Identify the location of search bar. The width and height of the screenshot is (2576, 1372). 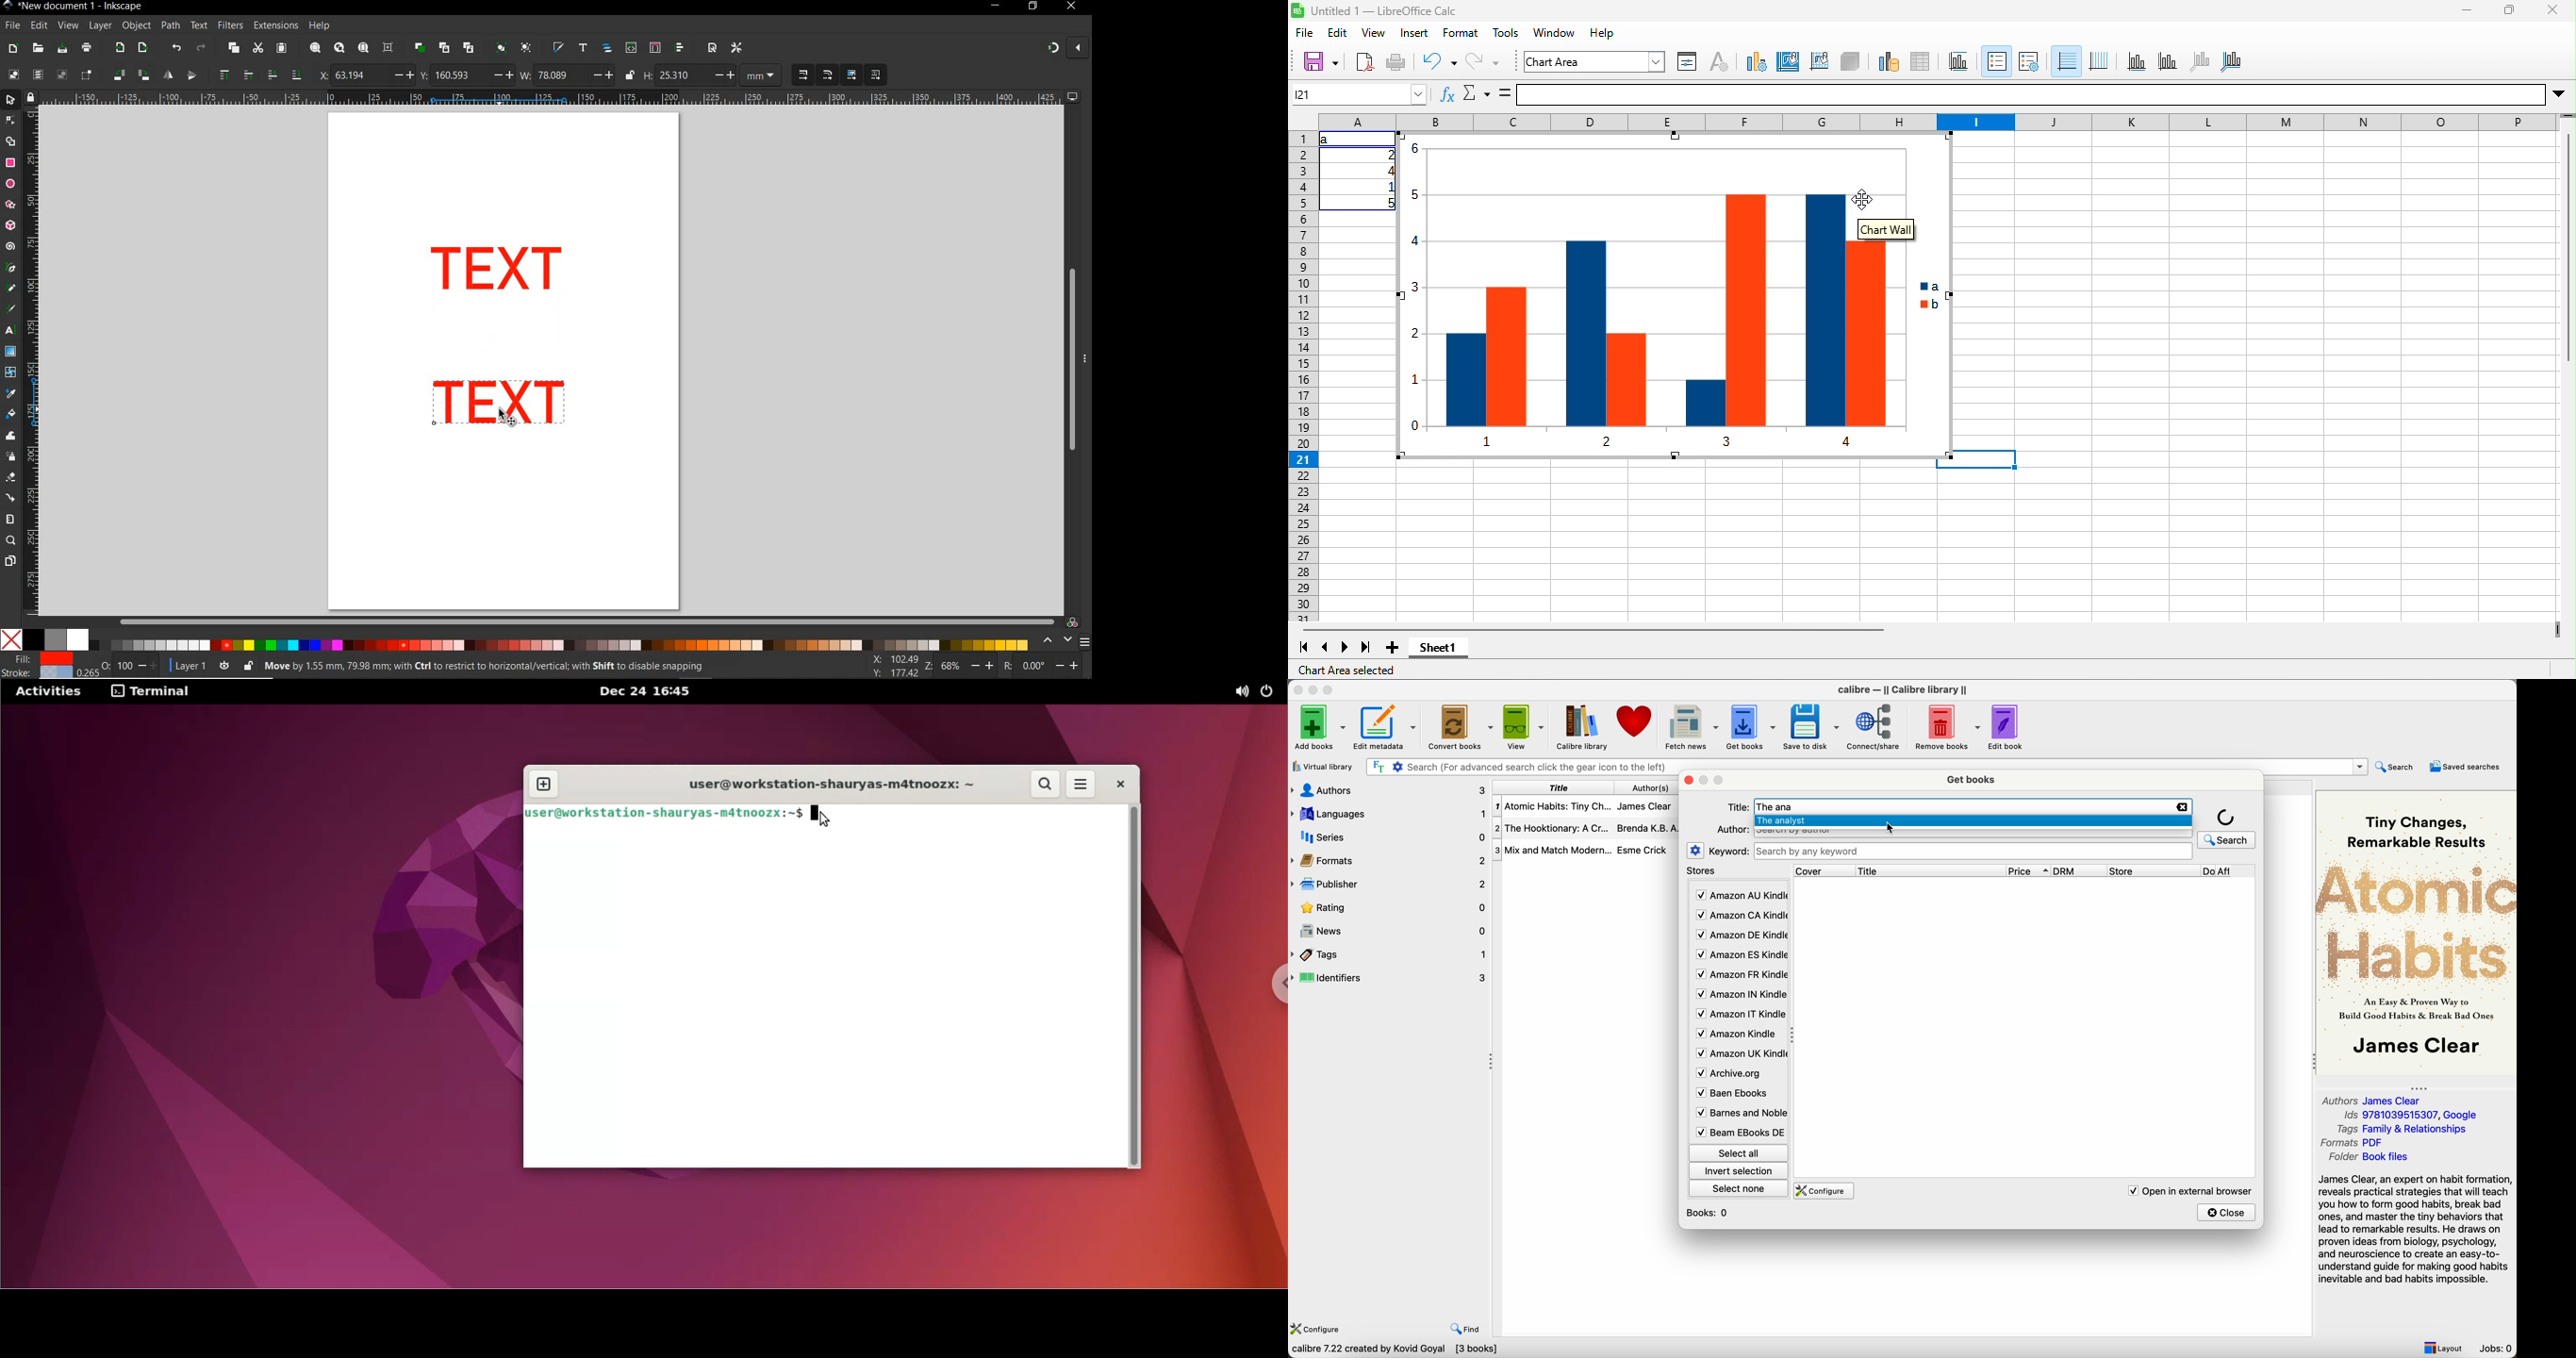
(1864, 765).